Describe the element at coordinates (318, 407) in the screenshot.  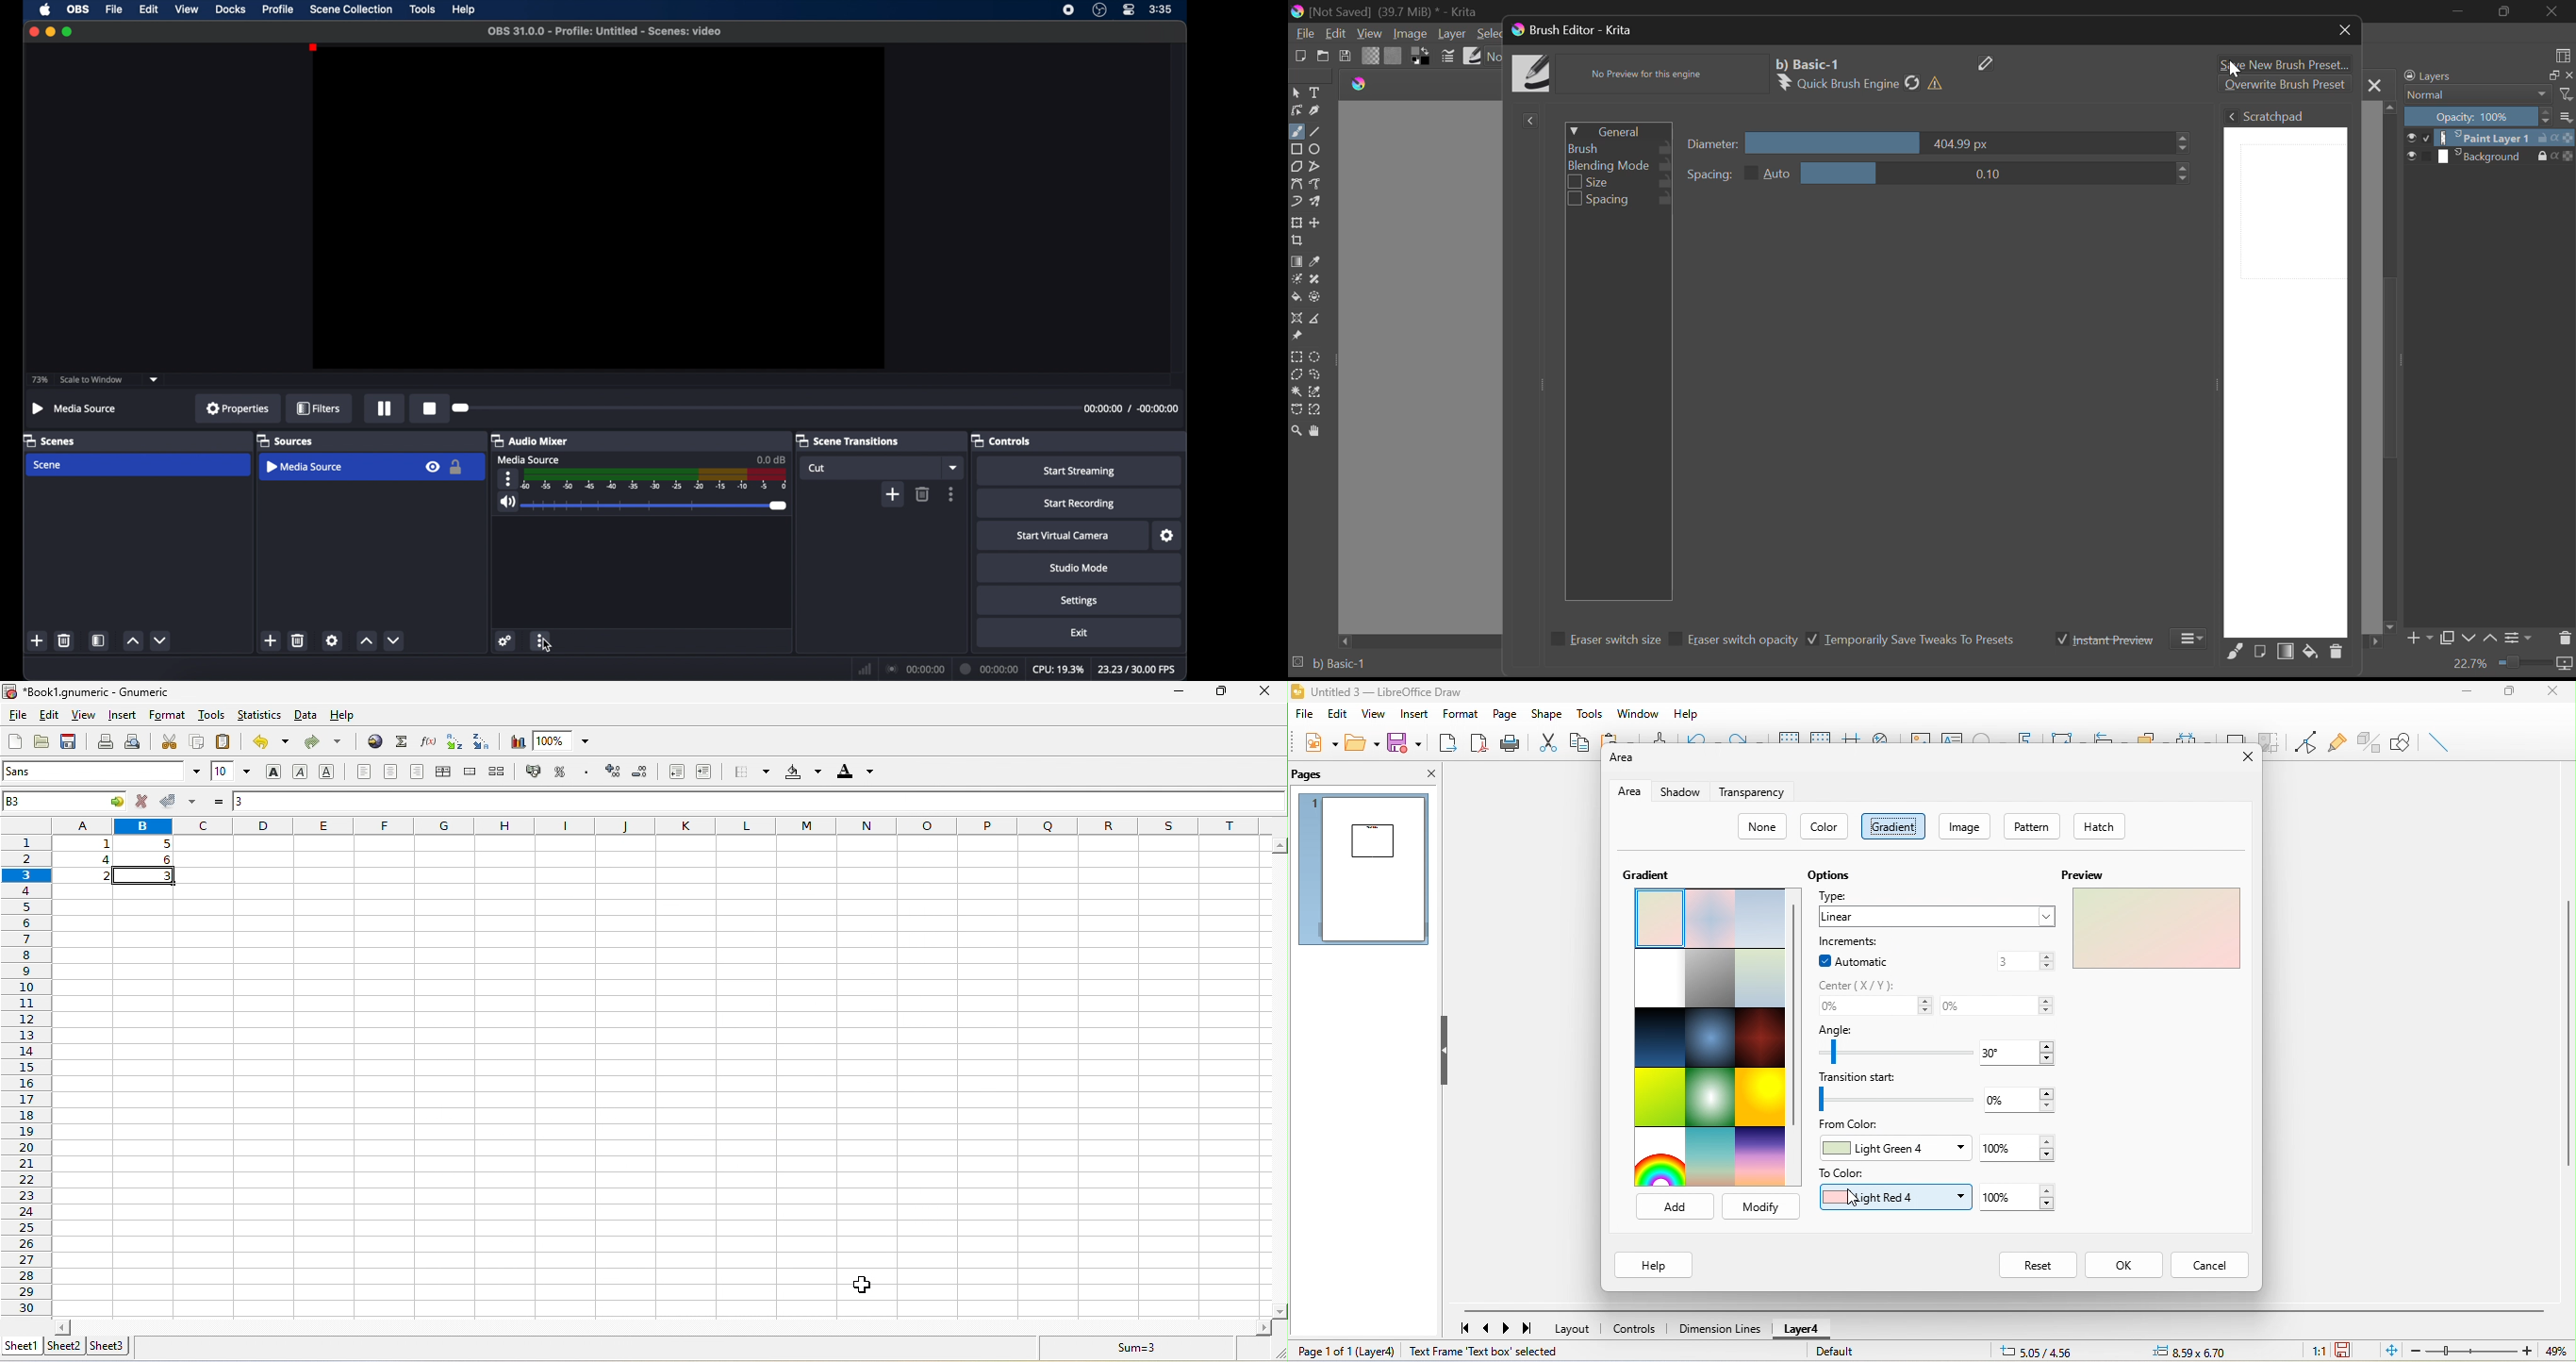
I see `filter` at that location.